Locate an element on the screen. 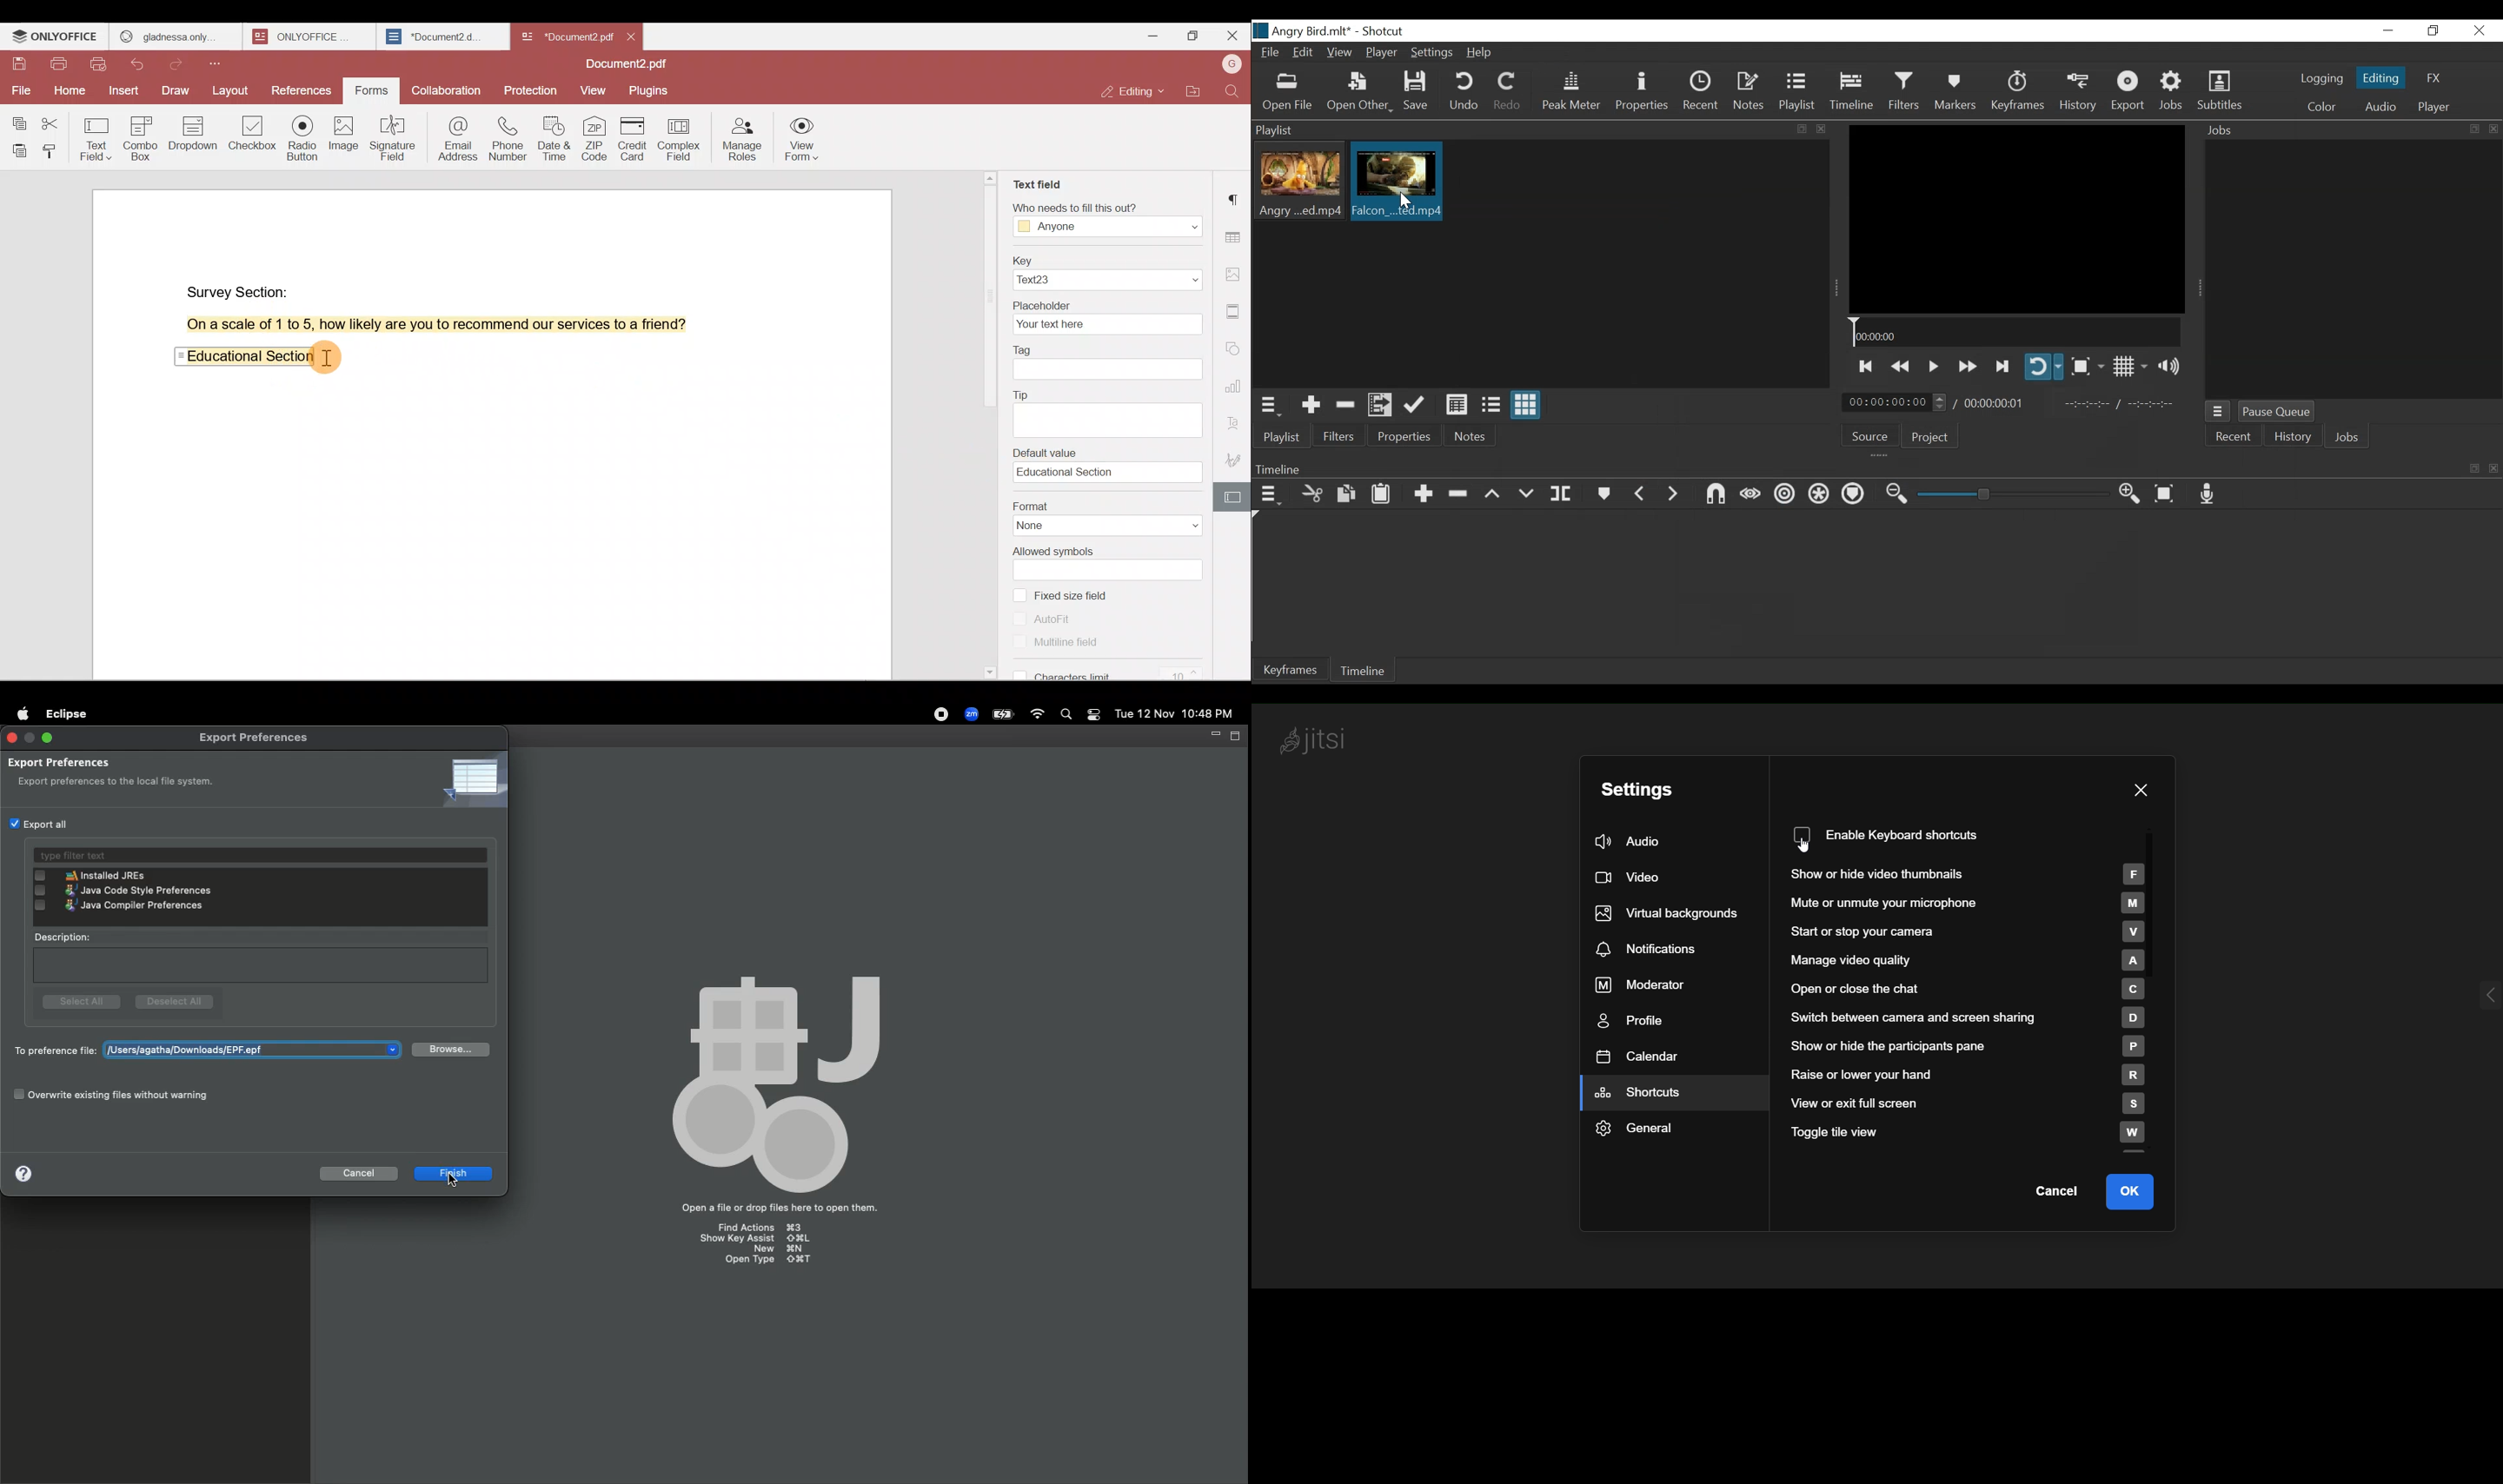 The image size is (2520, 1484). virtual background is located at coordinates (1671, 911).